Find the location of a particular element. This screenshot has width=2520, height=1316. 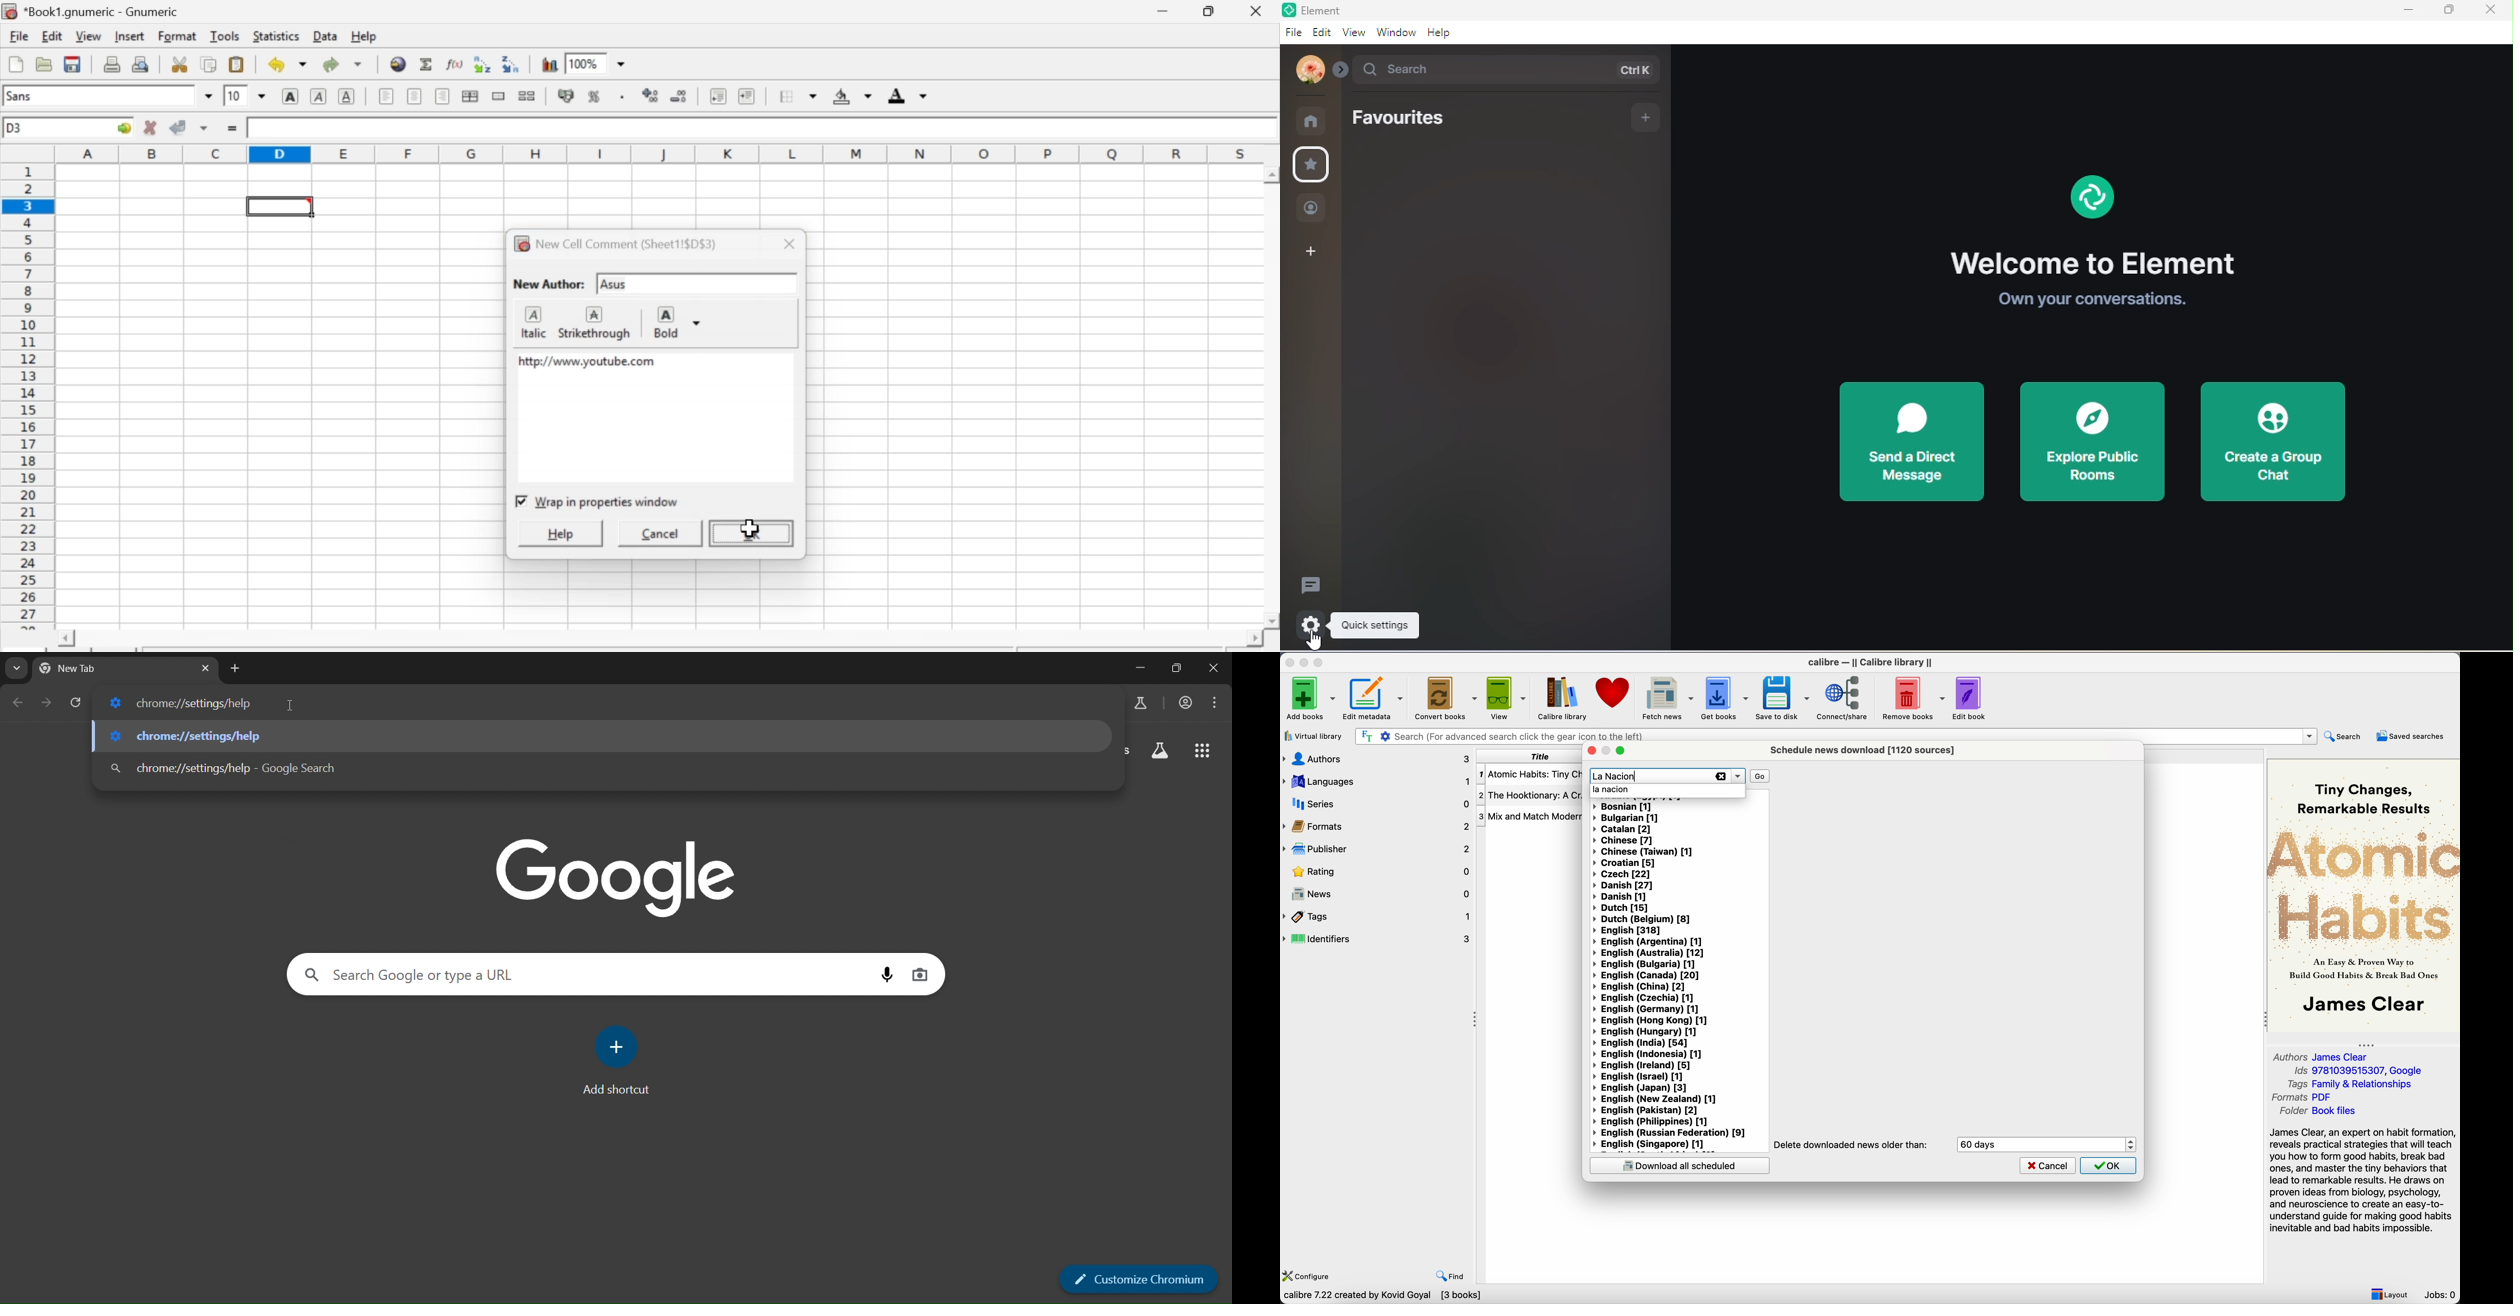

Hyperlink is located at coordinates (398, 65).